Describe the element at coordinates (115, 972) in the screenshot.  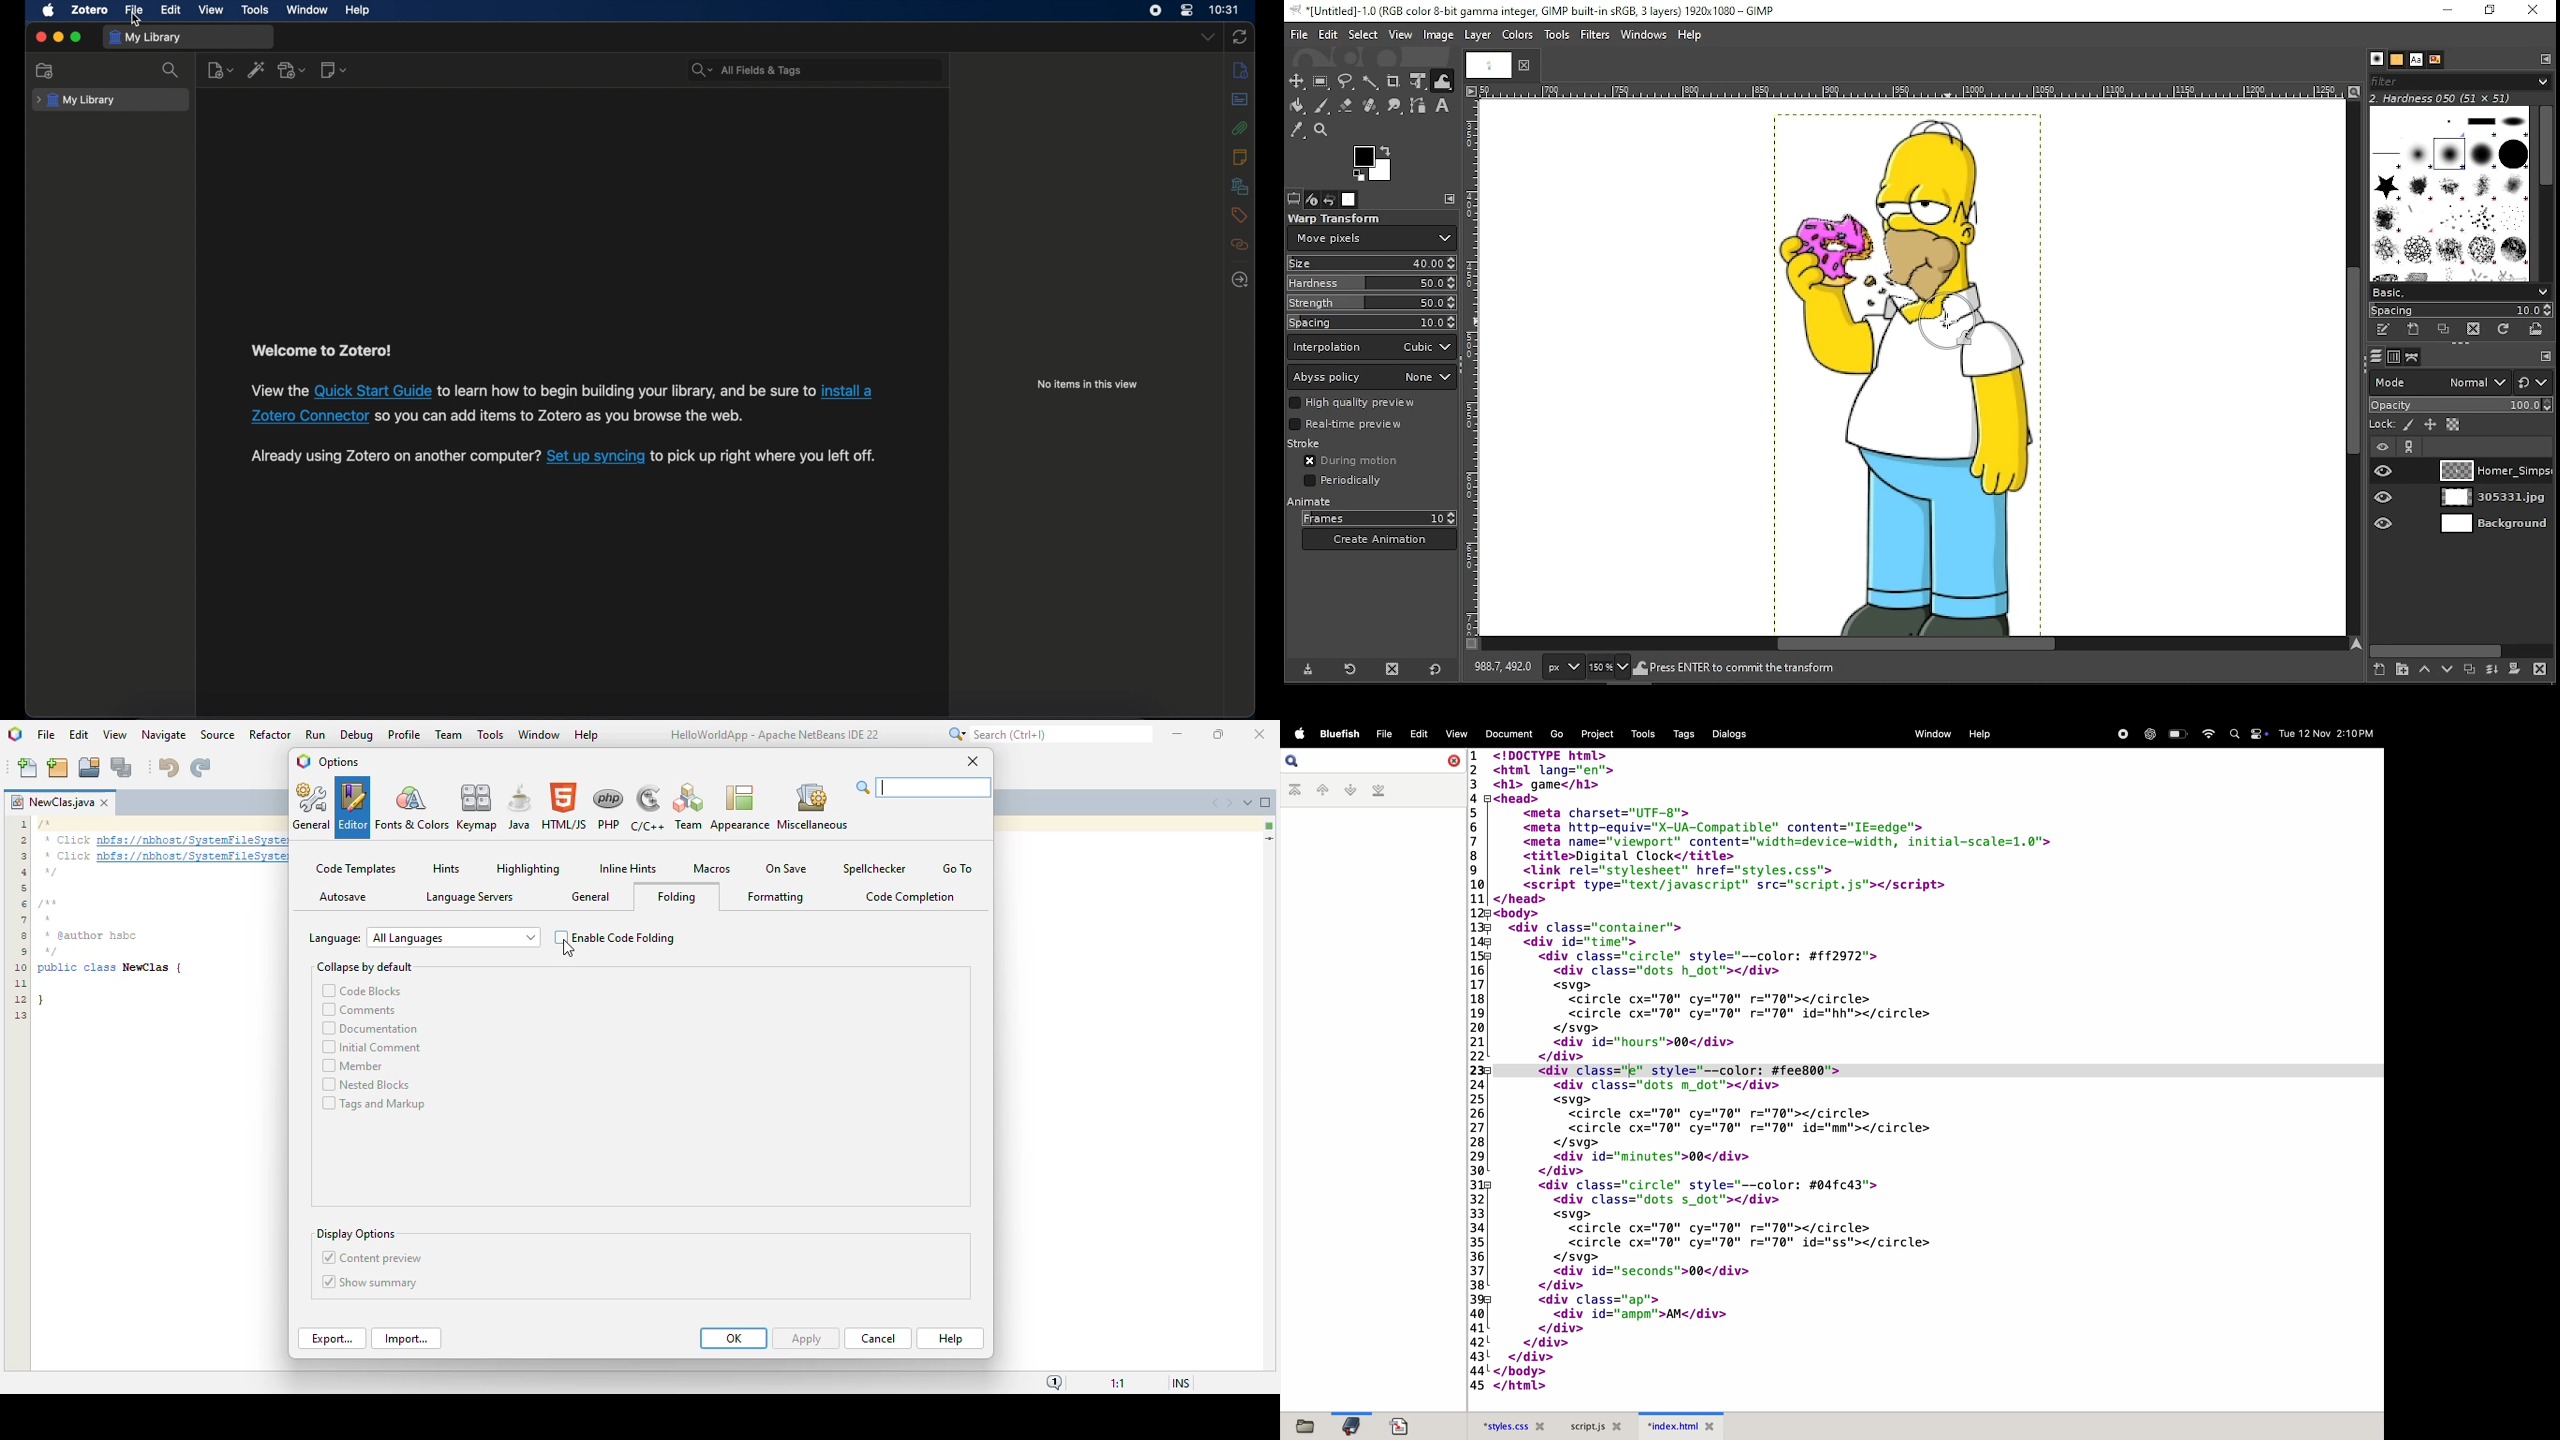
I see `* author hsbc public class NewClass |]` at that location.